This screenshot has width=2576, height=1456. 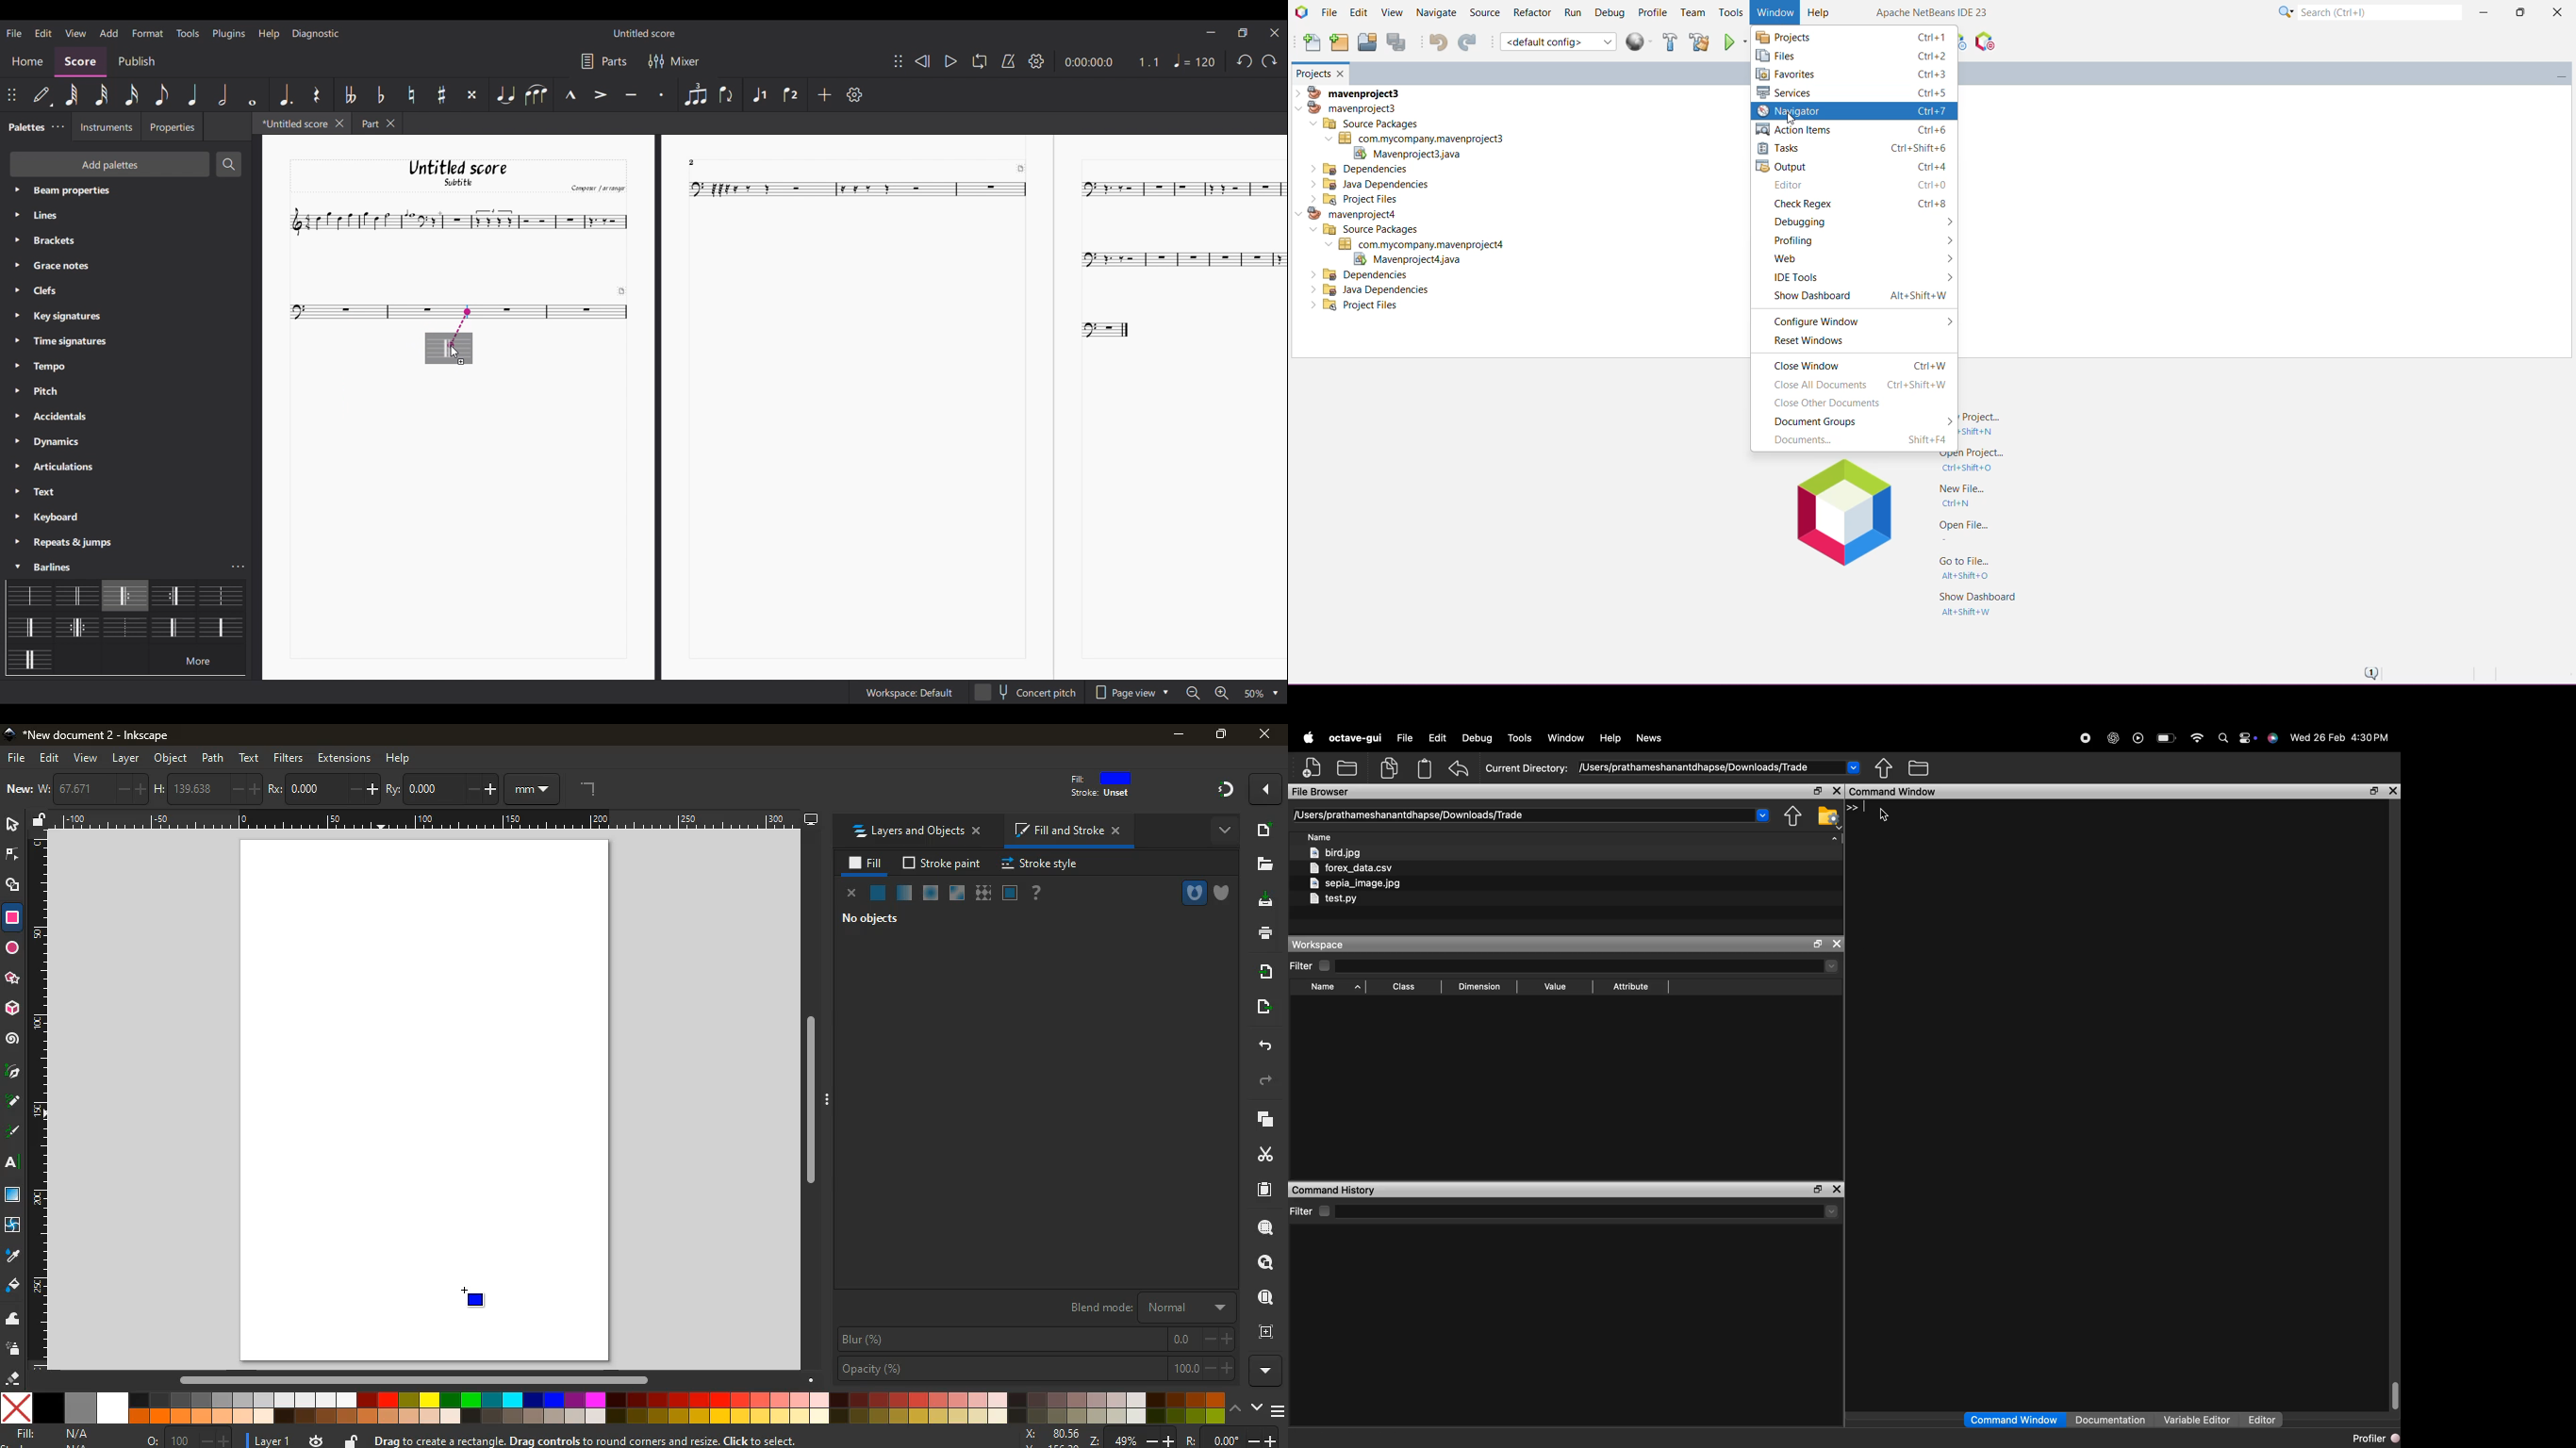 What do you see at coordinates (1277, 1411) in the screenshot?
I see `menu` at bounding box center [1277, 1411].